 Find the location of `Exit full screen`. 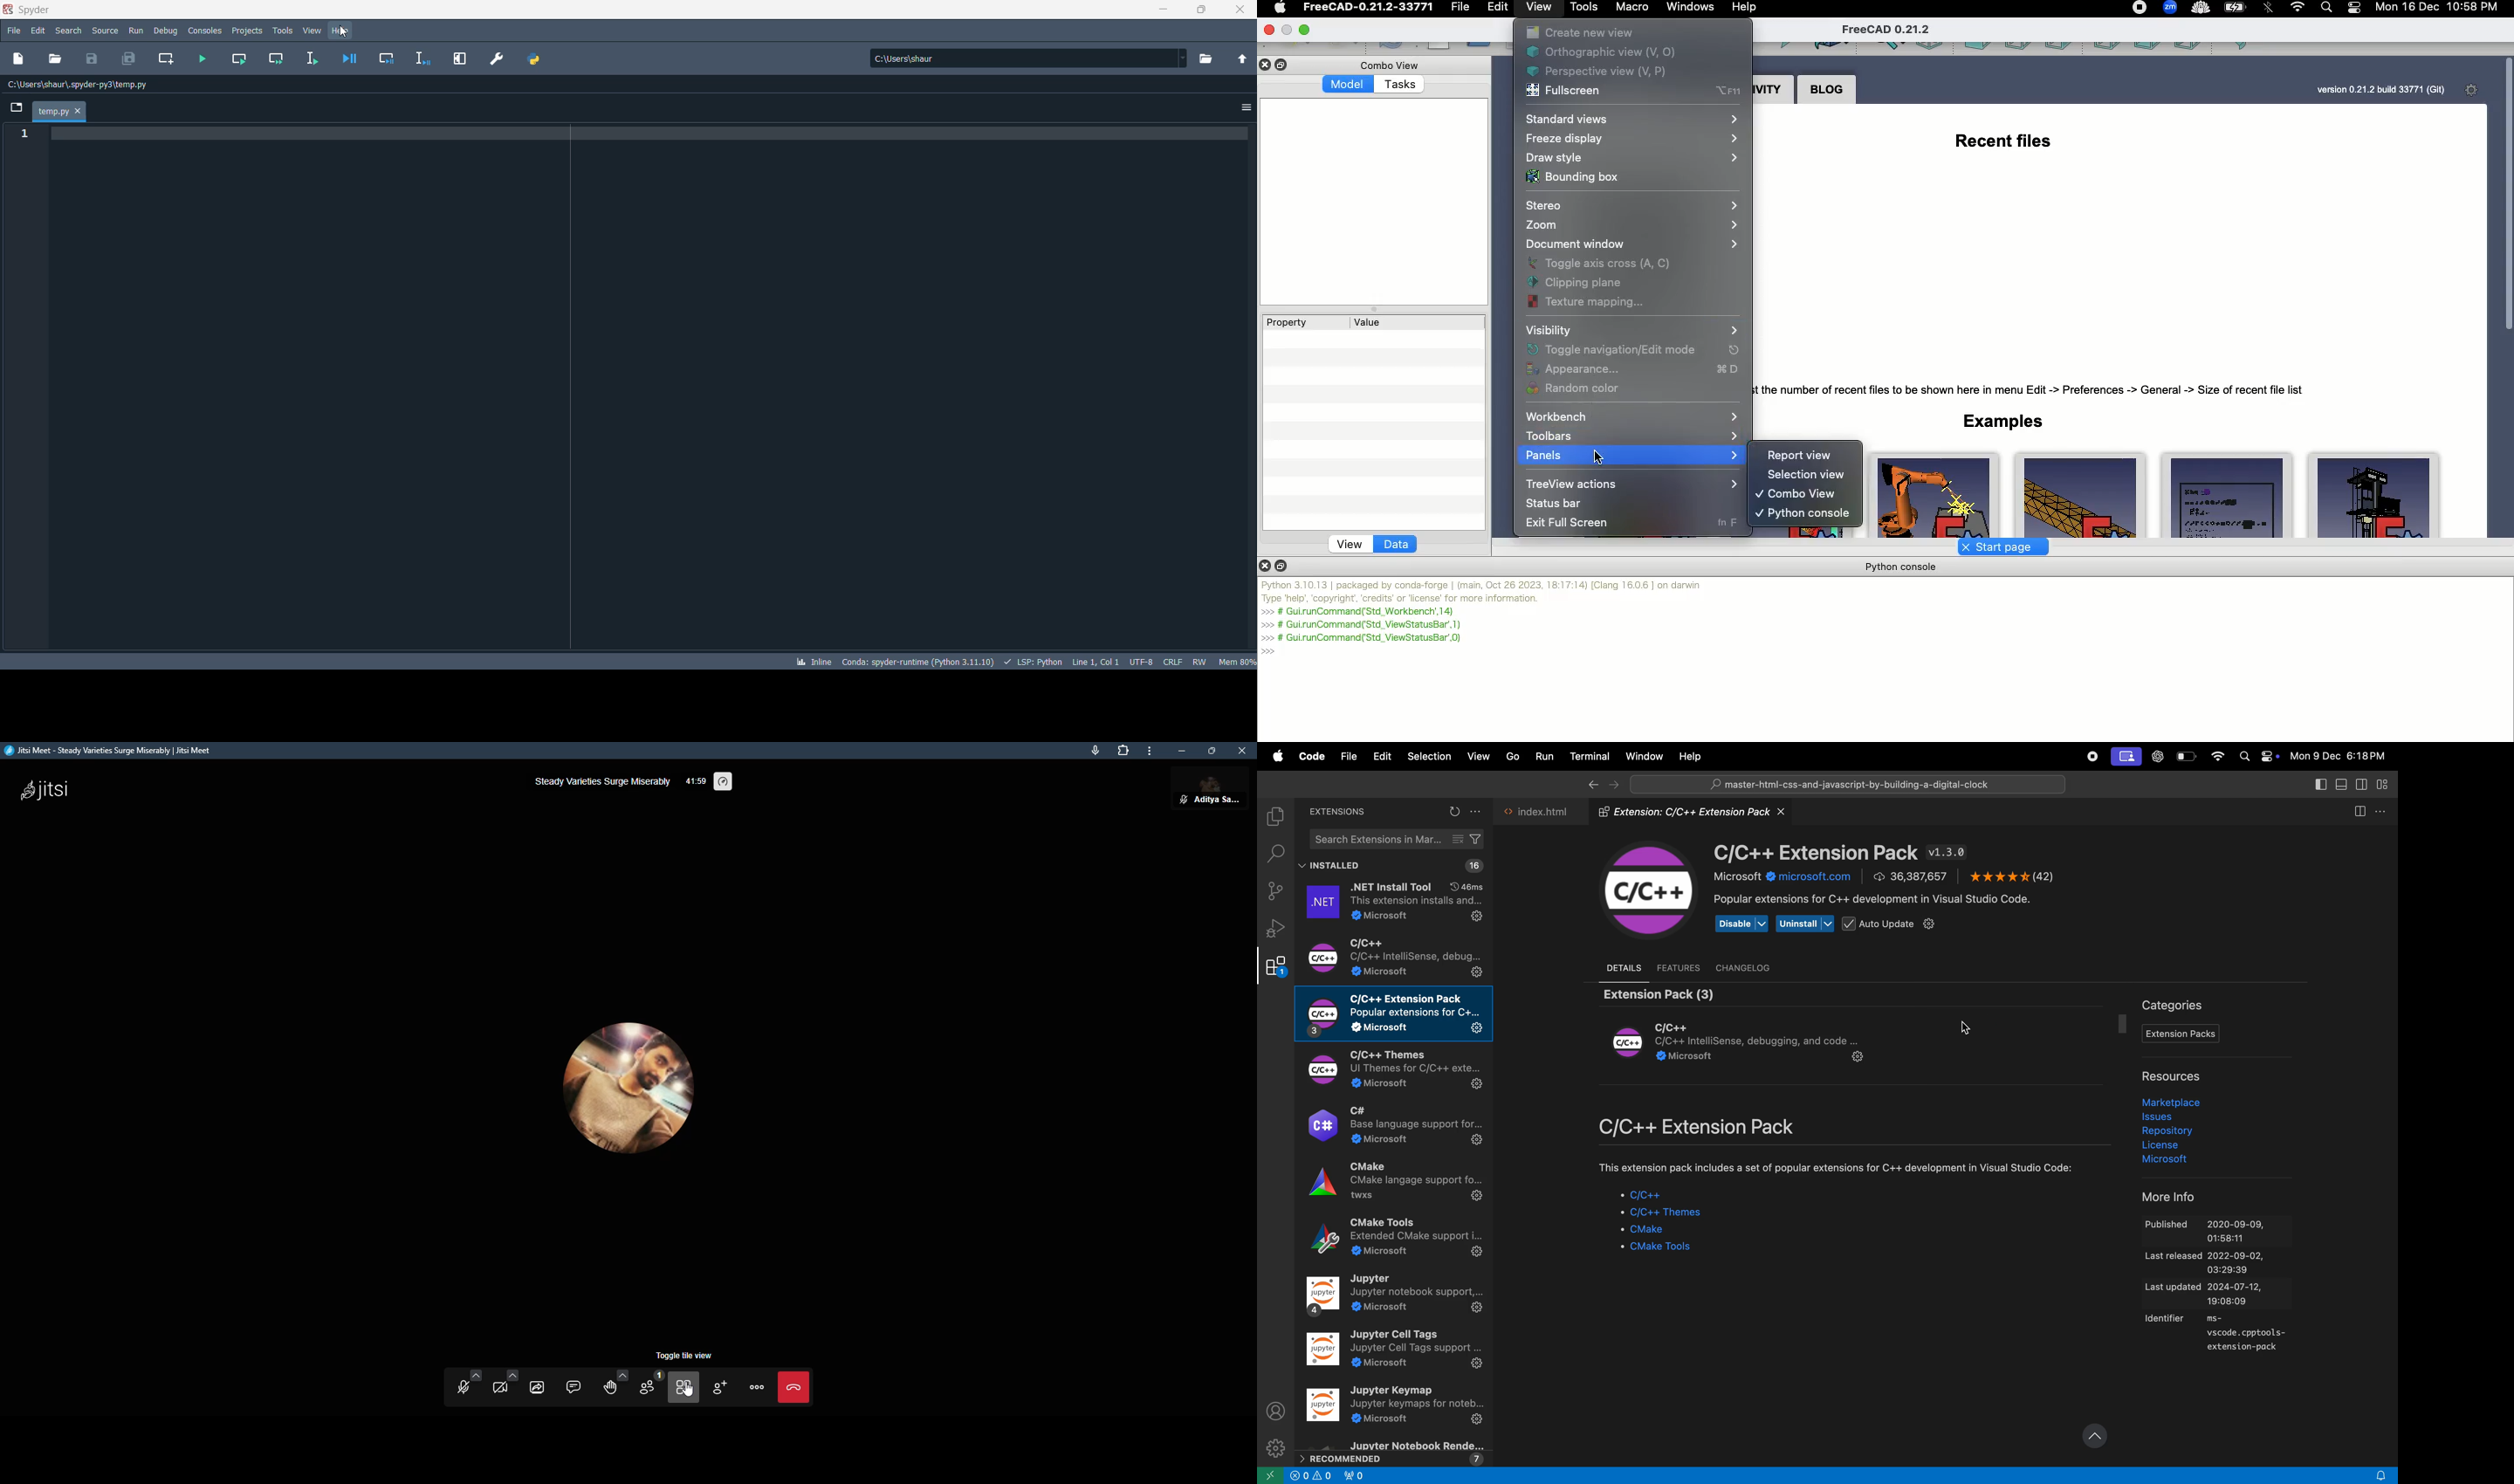

Exit full screen is located at coordinates (1566, 523).